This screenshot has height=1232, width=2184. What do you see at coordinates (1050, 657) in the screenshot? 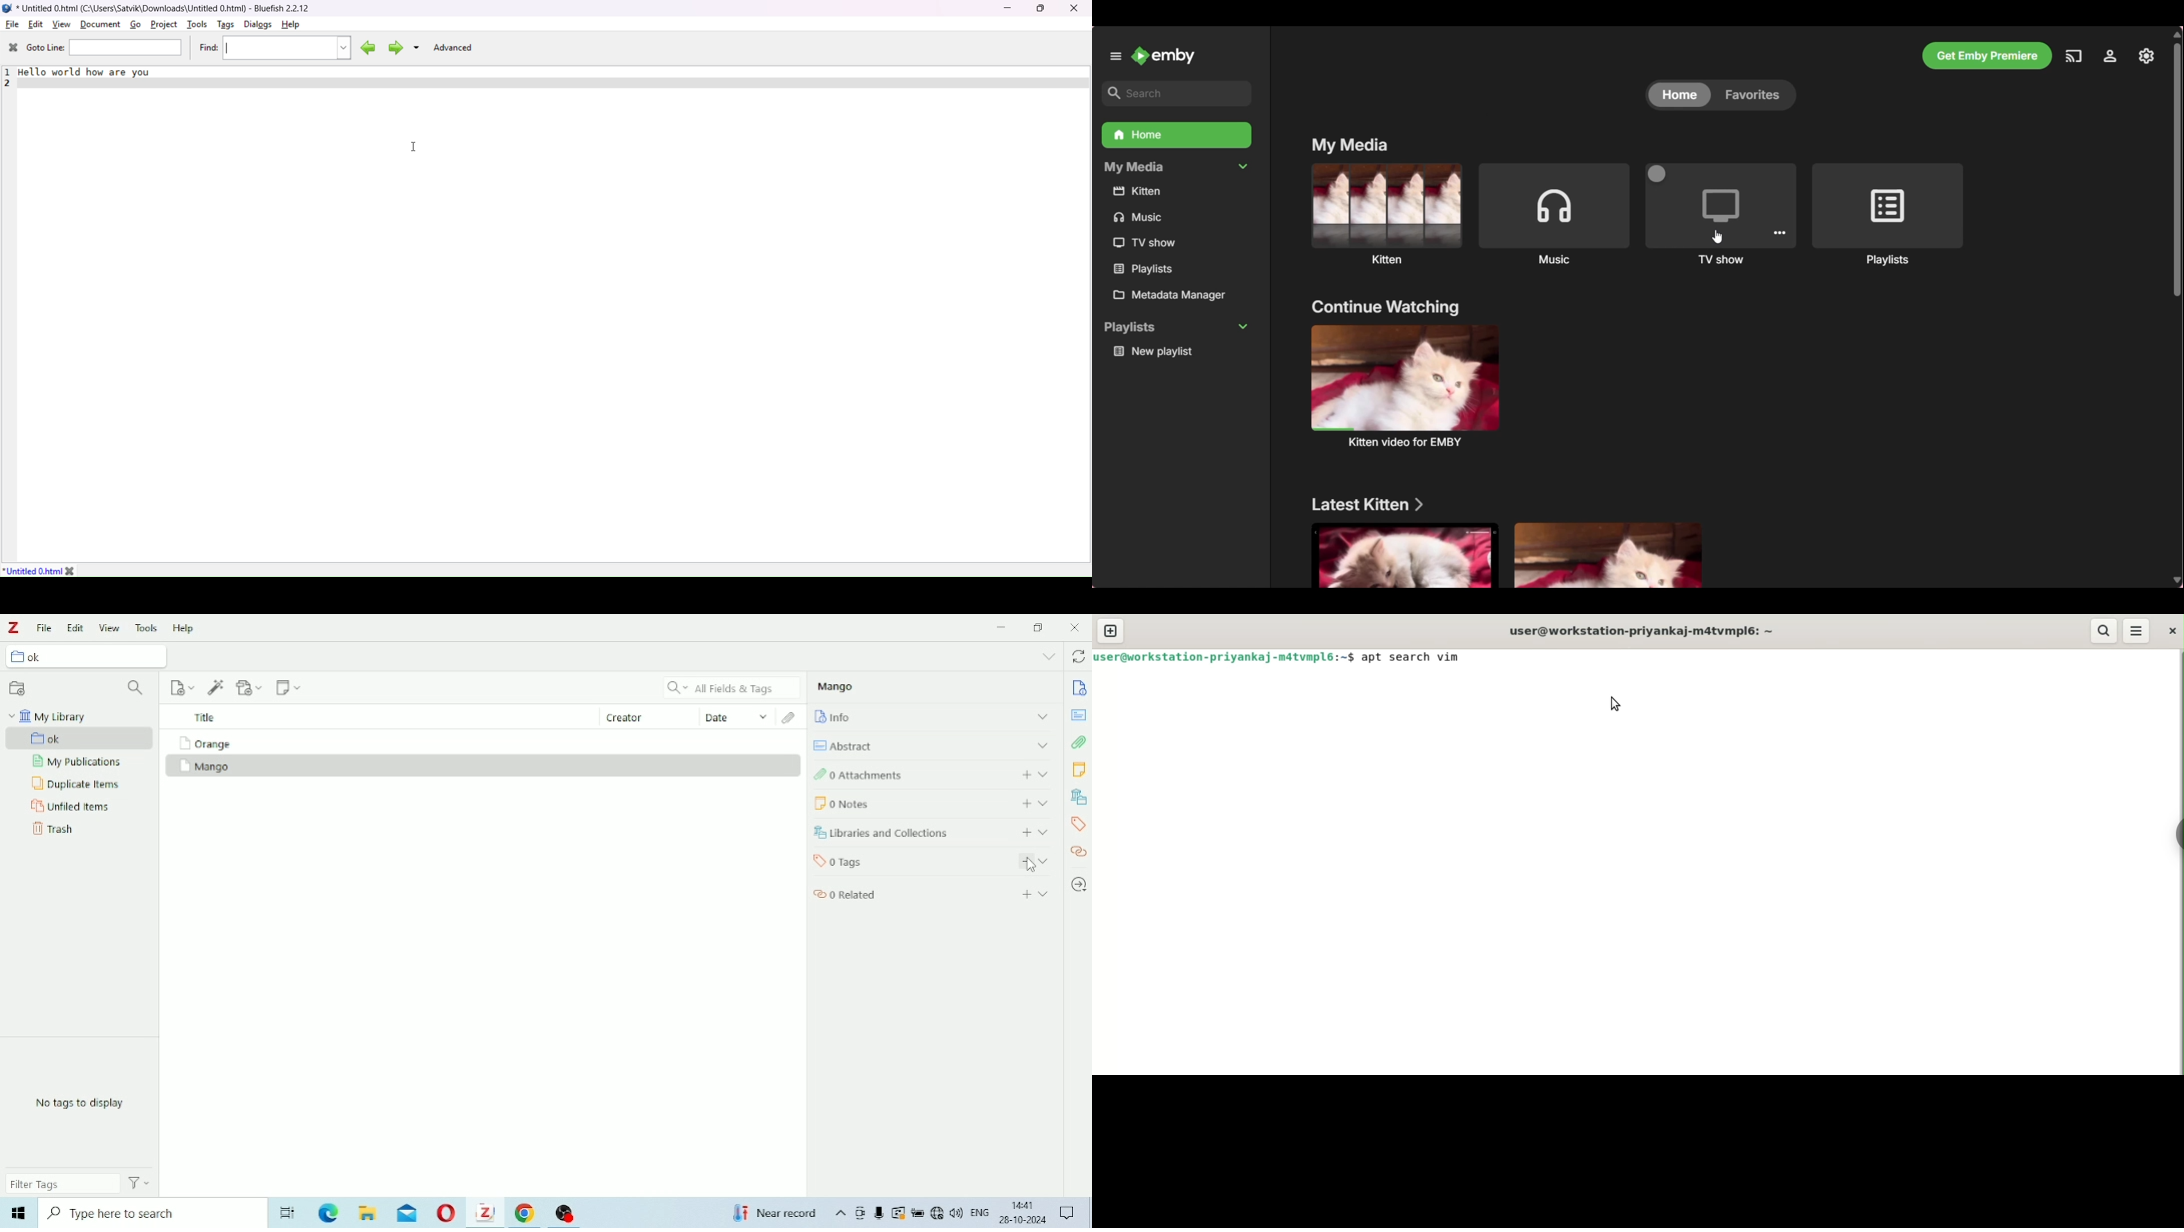
I see `List all tabs` at bounding box center [1050, 657].